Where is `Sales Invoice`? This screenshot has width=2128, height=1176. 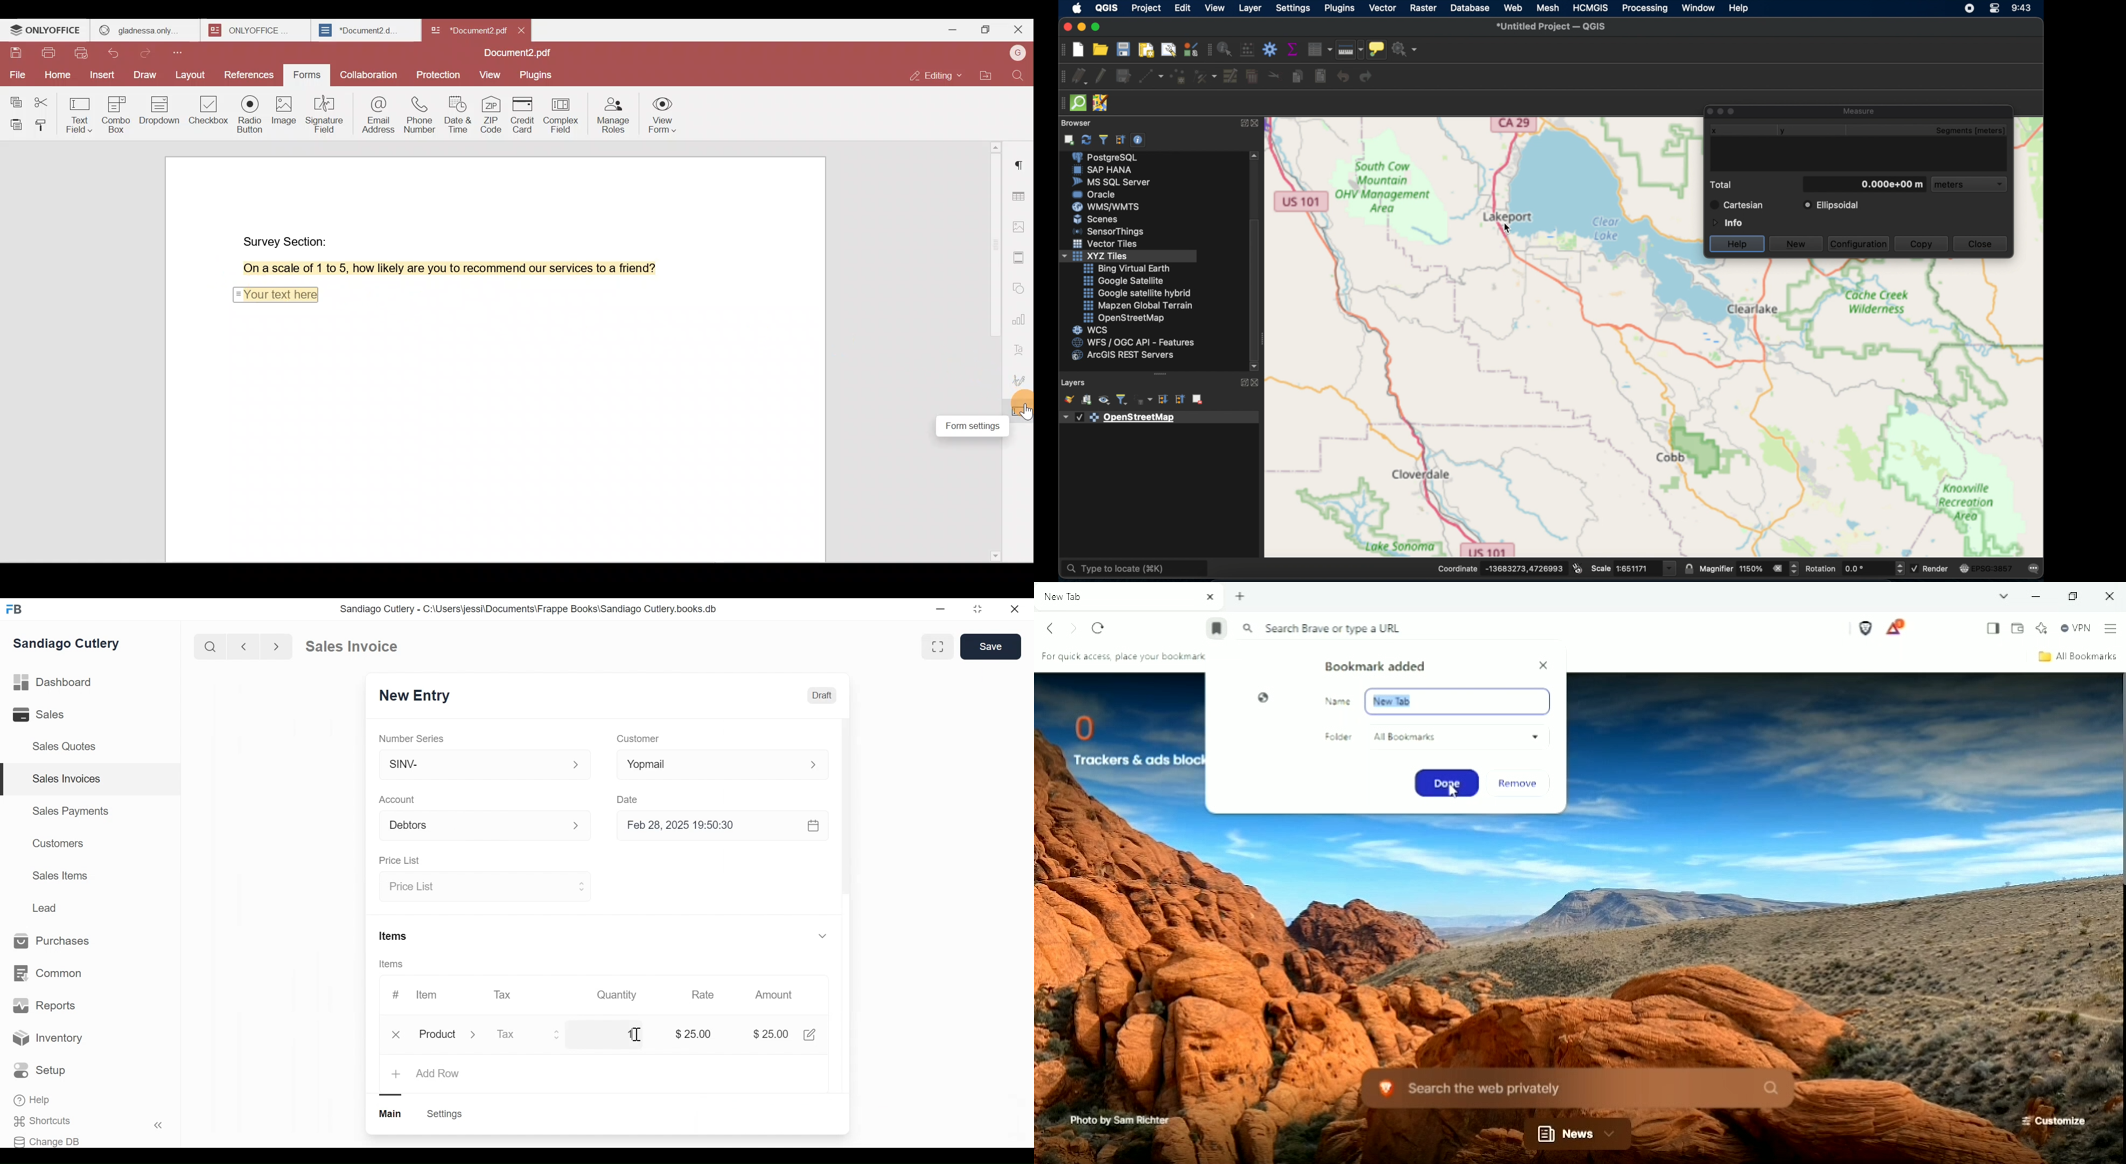 Sales Invoice is located at coordinates (351, 647).